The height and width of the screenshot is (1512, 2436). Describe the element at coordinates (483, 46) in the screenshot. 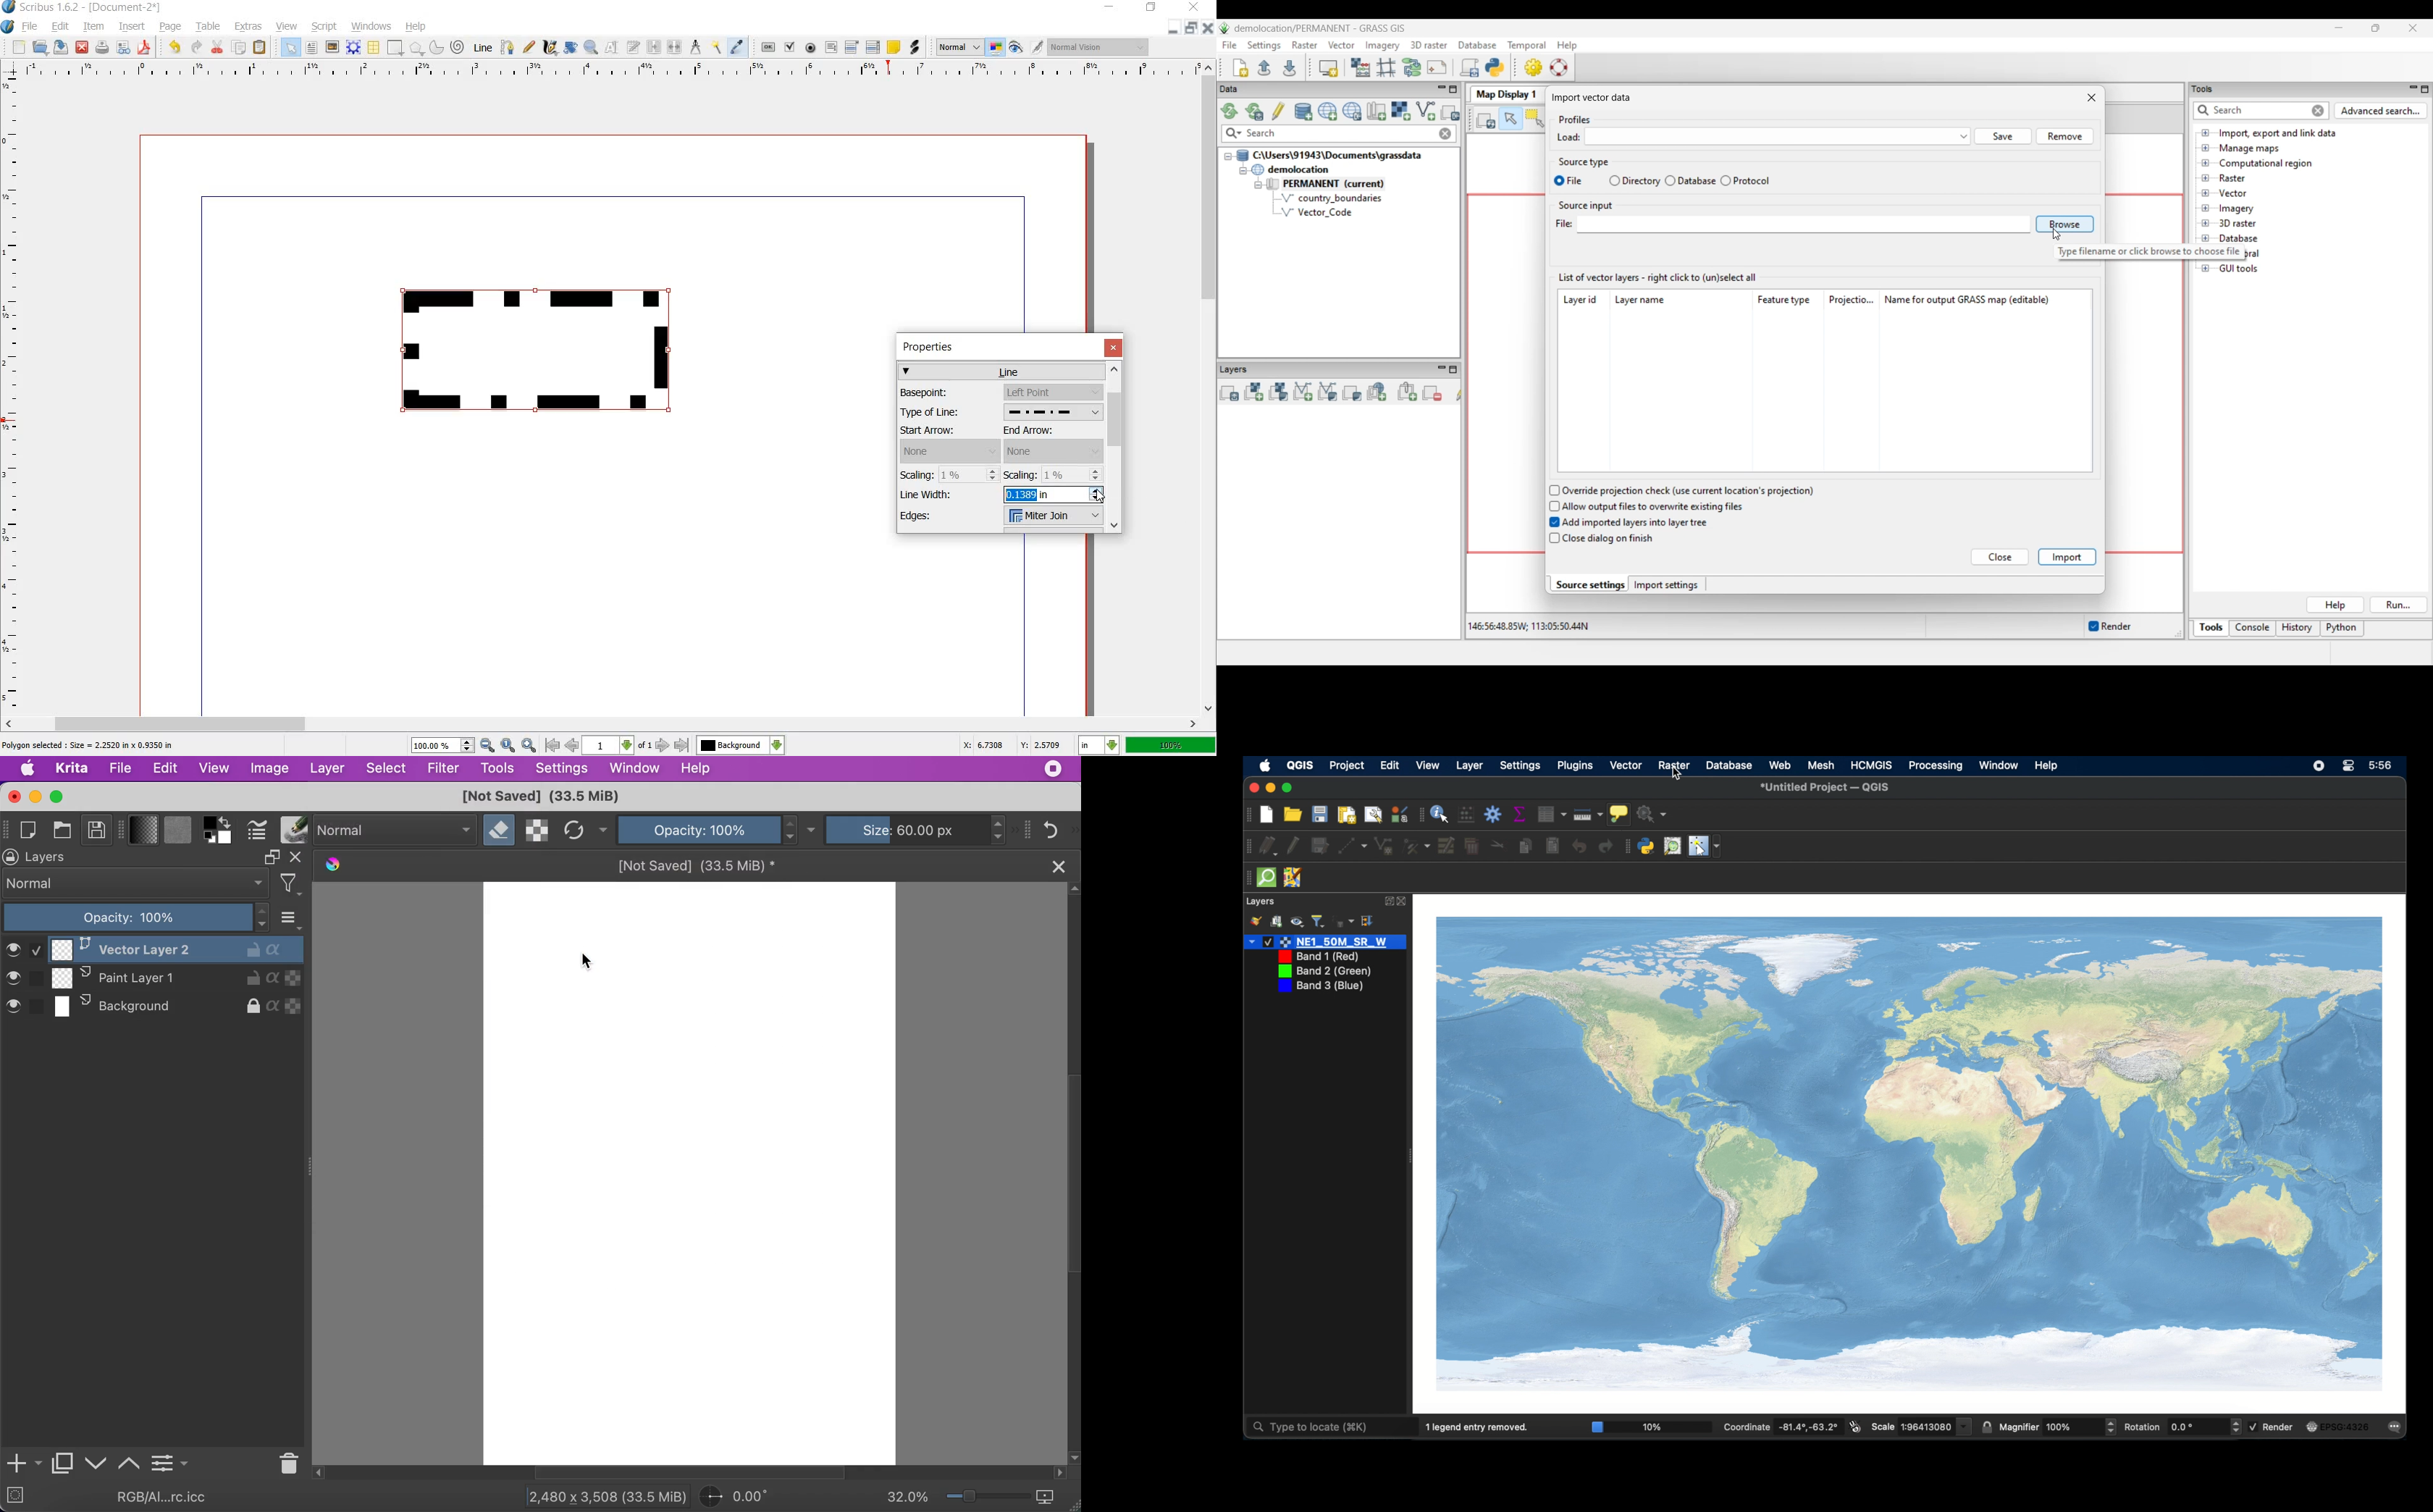

I see `LINE` at that location.